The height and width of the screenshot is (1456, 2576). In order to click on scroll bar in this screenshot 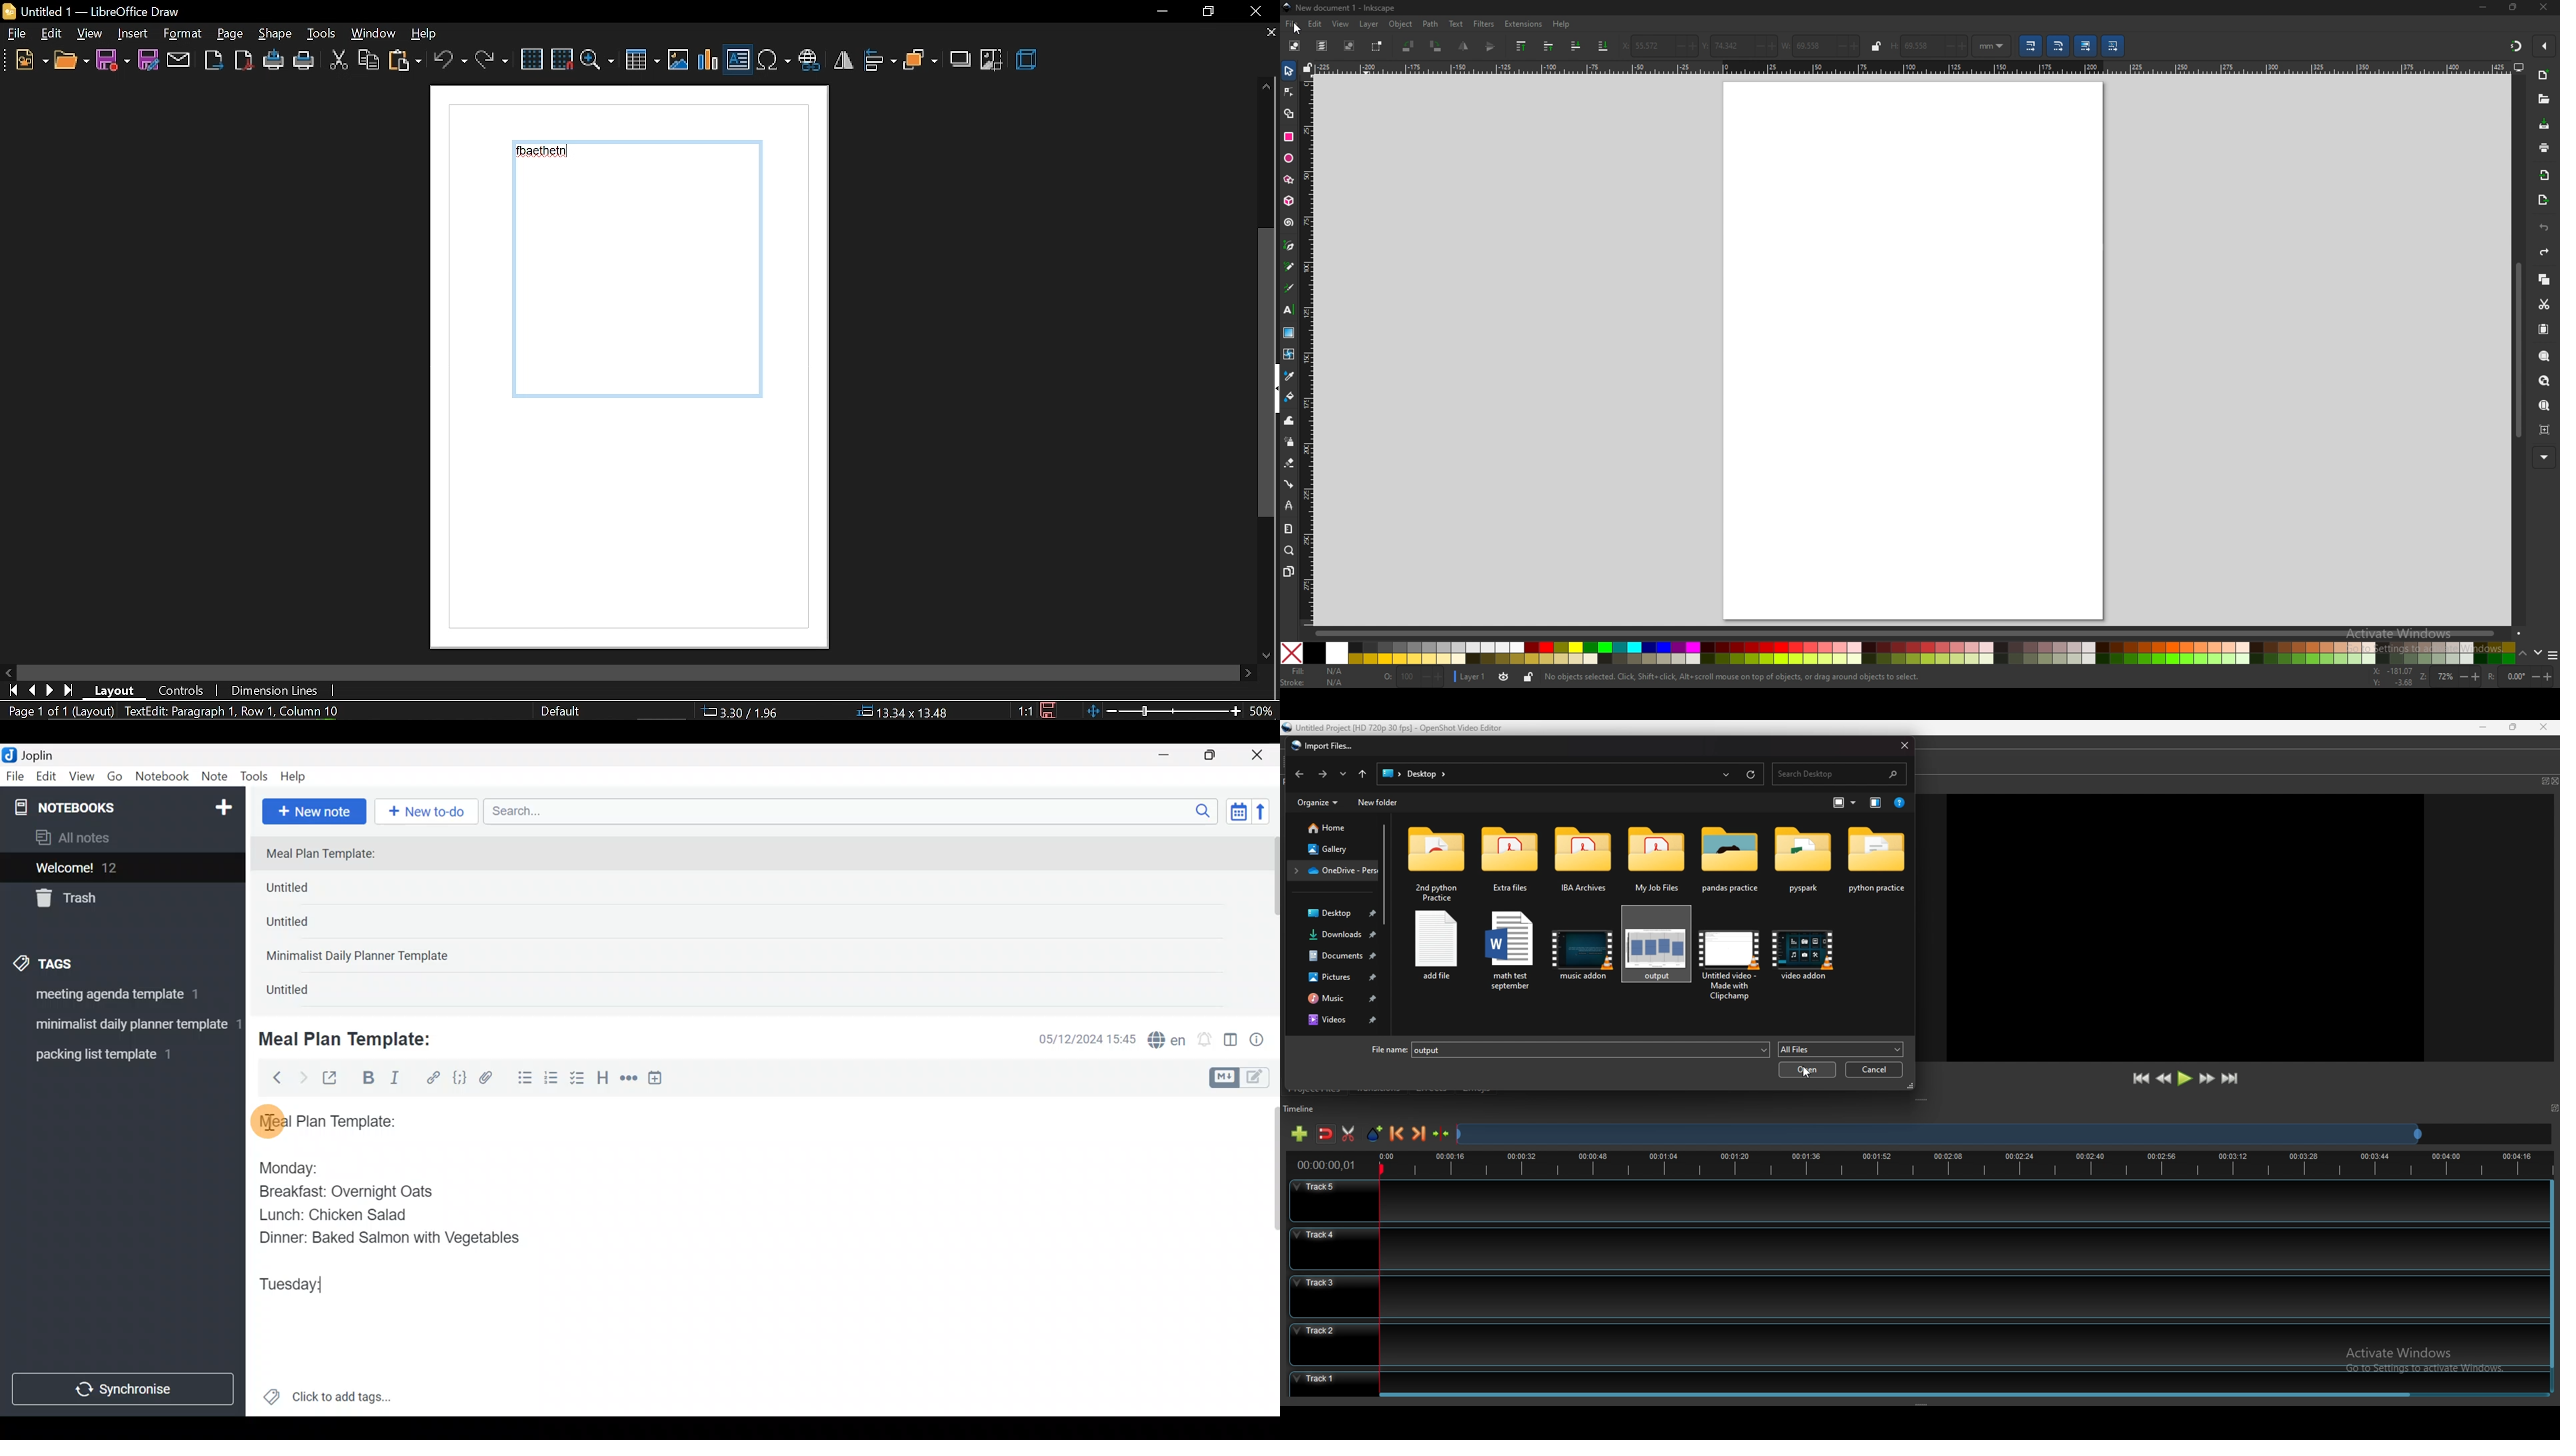, I will do `click(2519, 351)`.